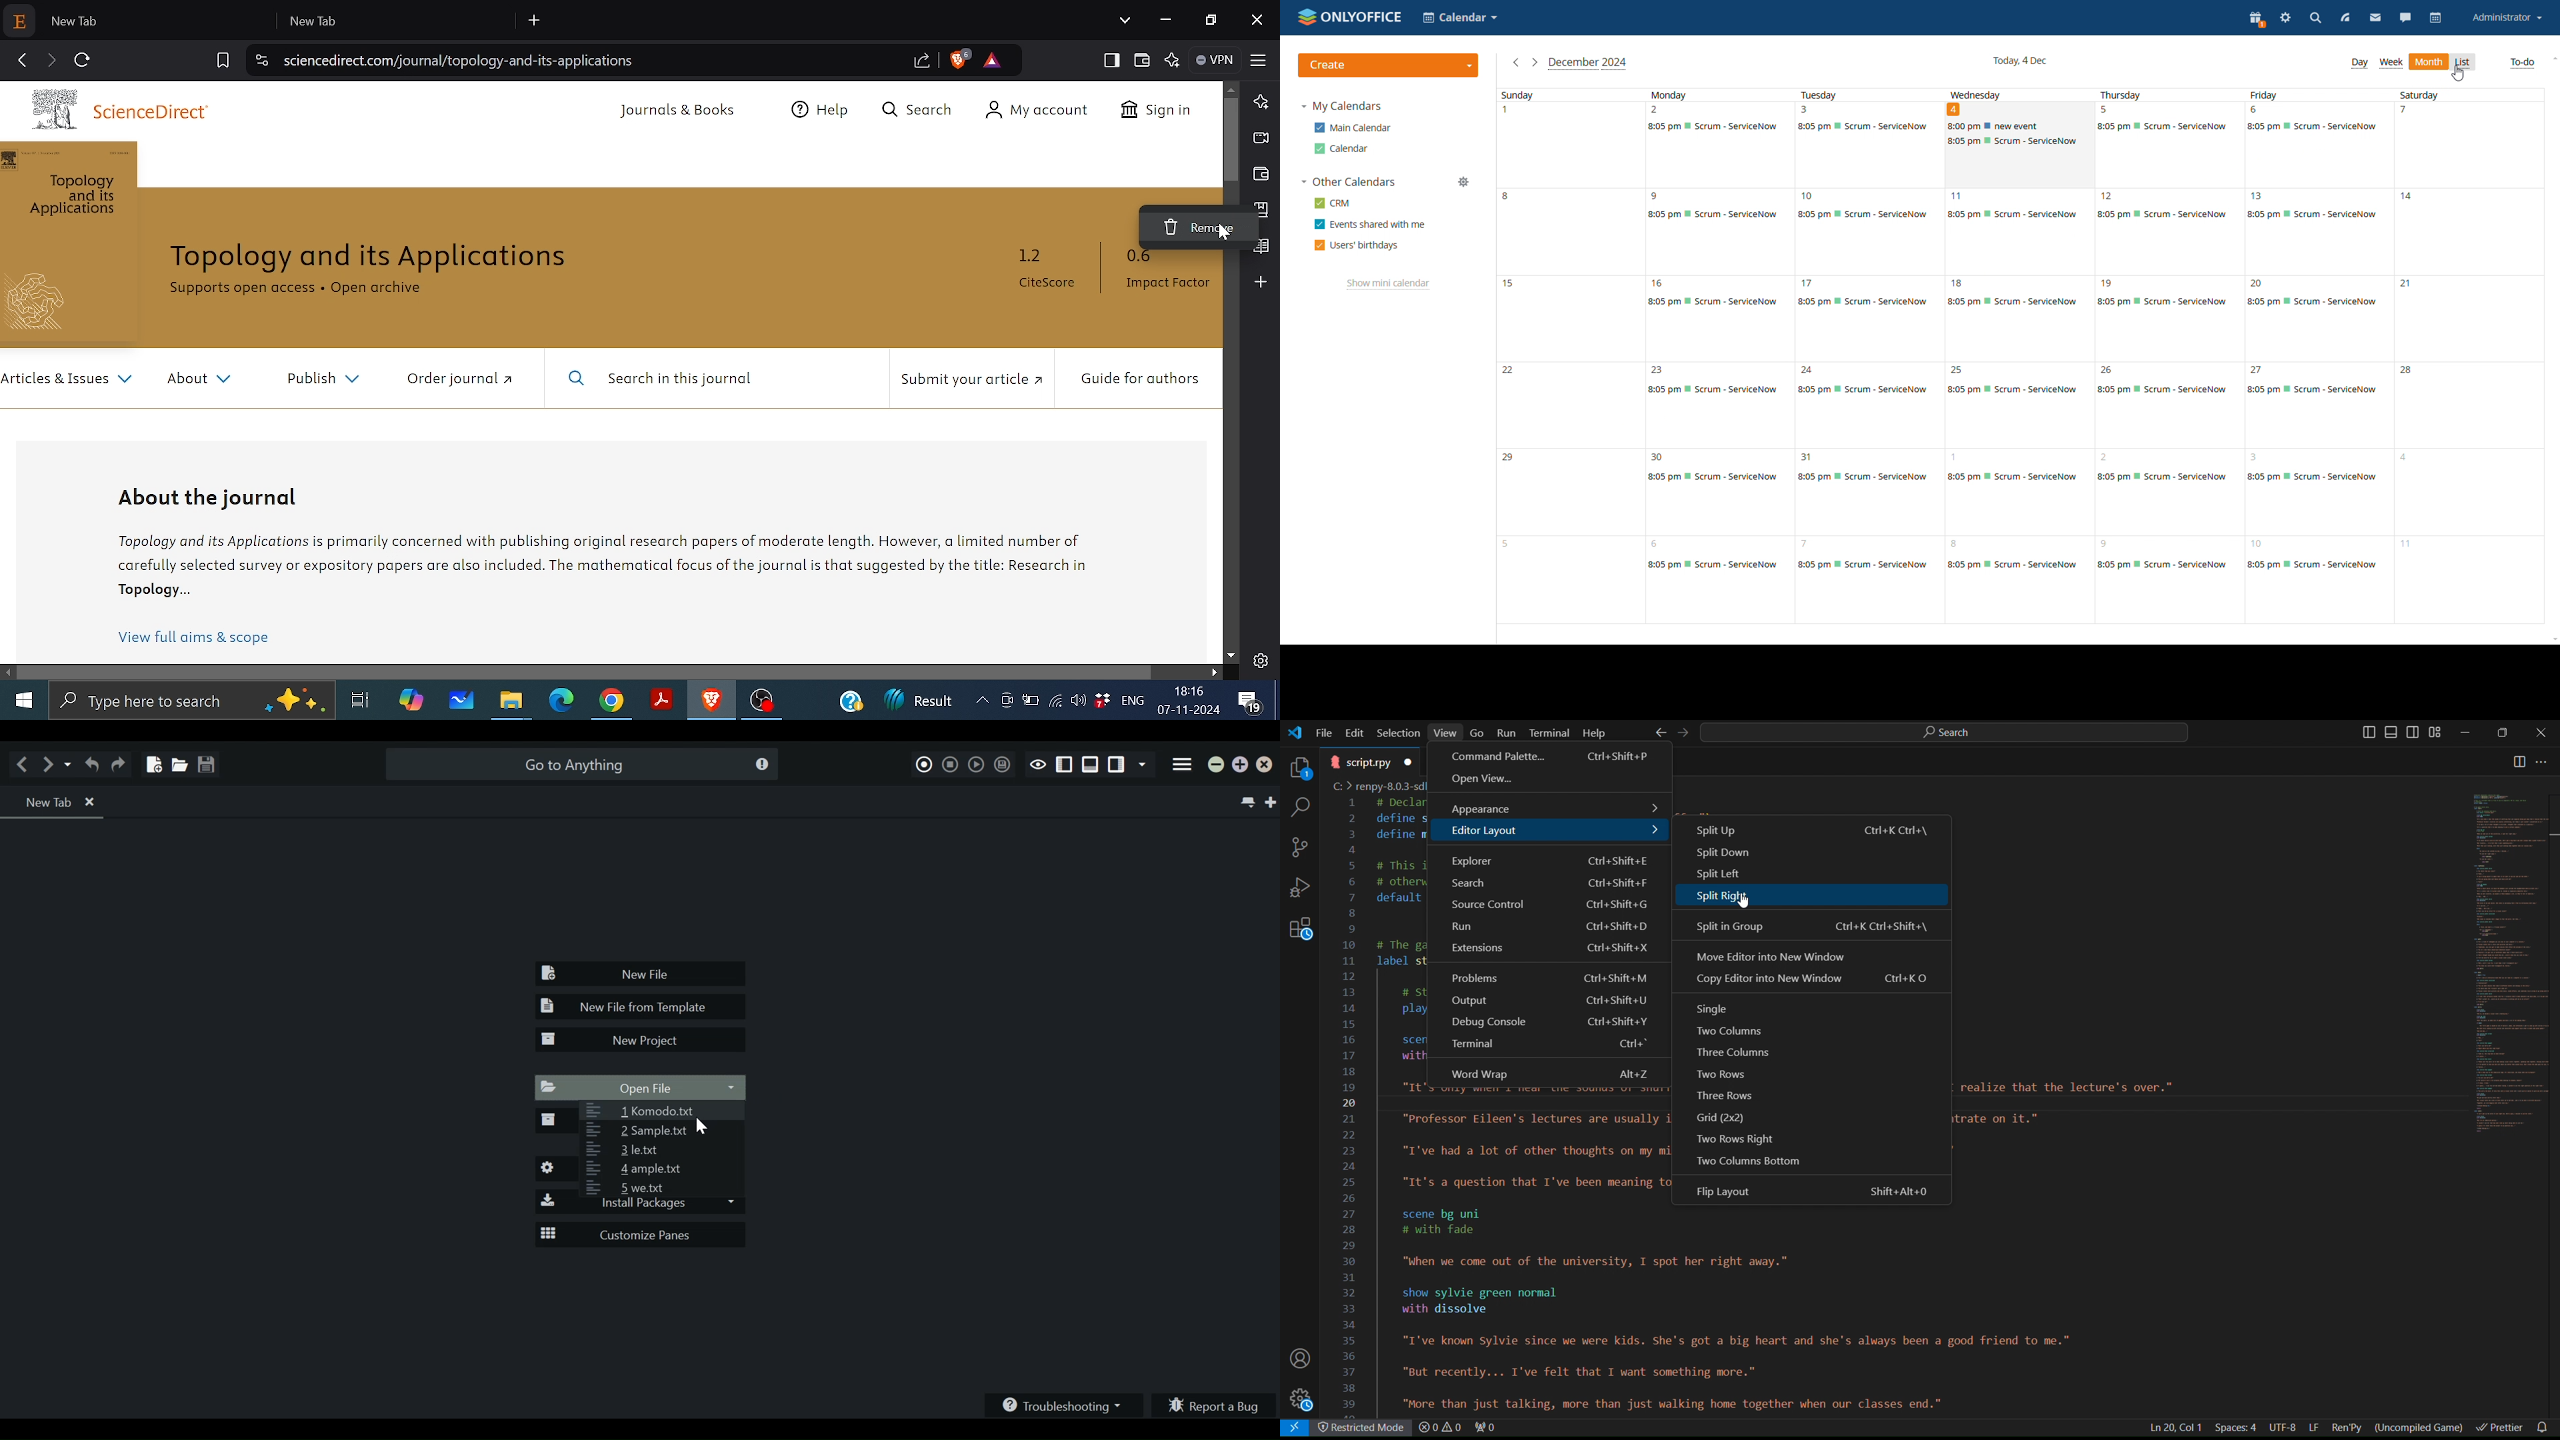  Describe the element at coordinates (1559, 94) in the screenshot. I see `sunday` at that location.